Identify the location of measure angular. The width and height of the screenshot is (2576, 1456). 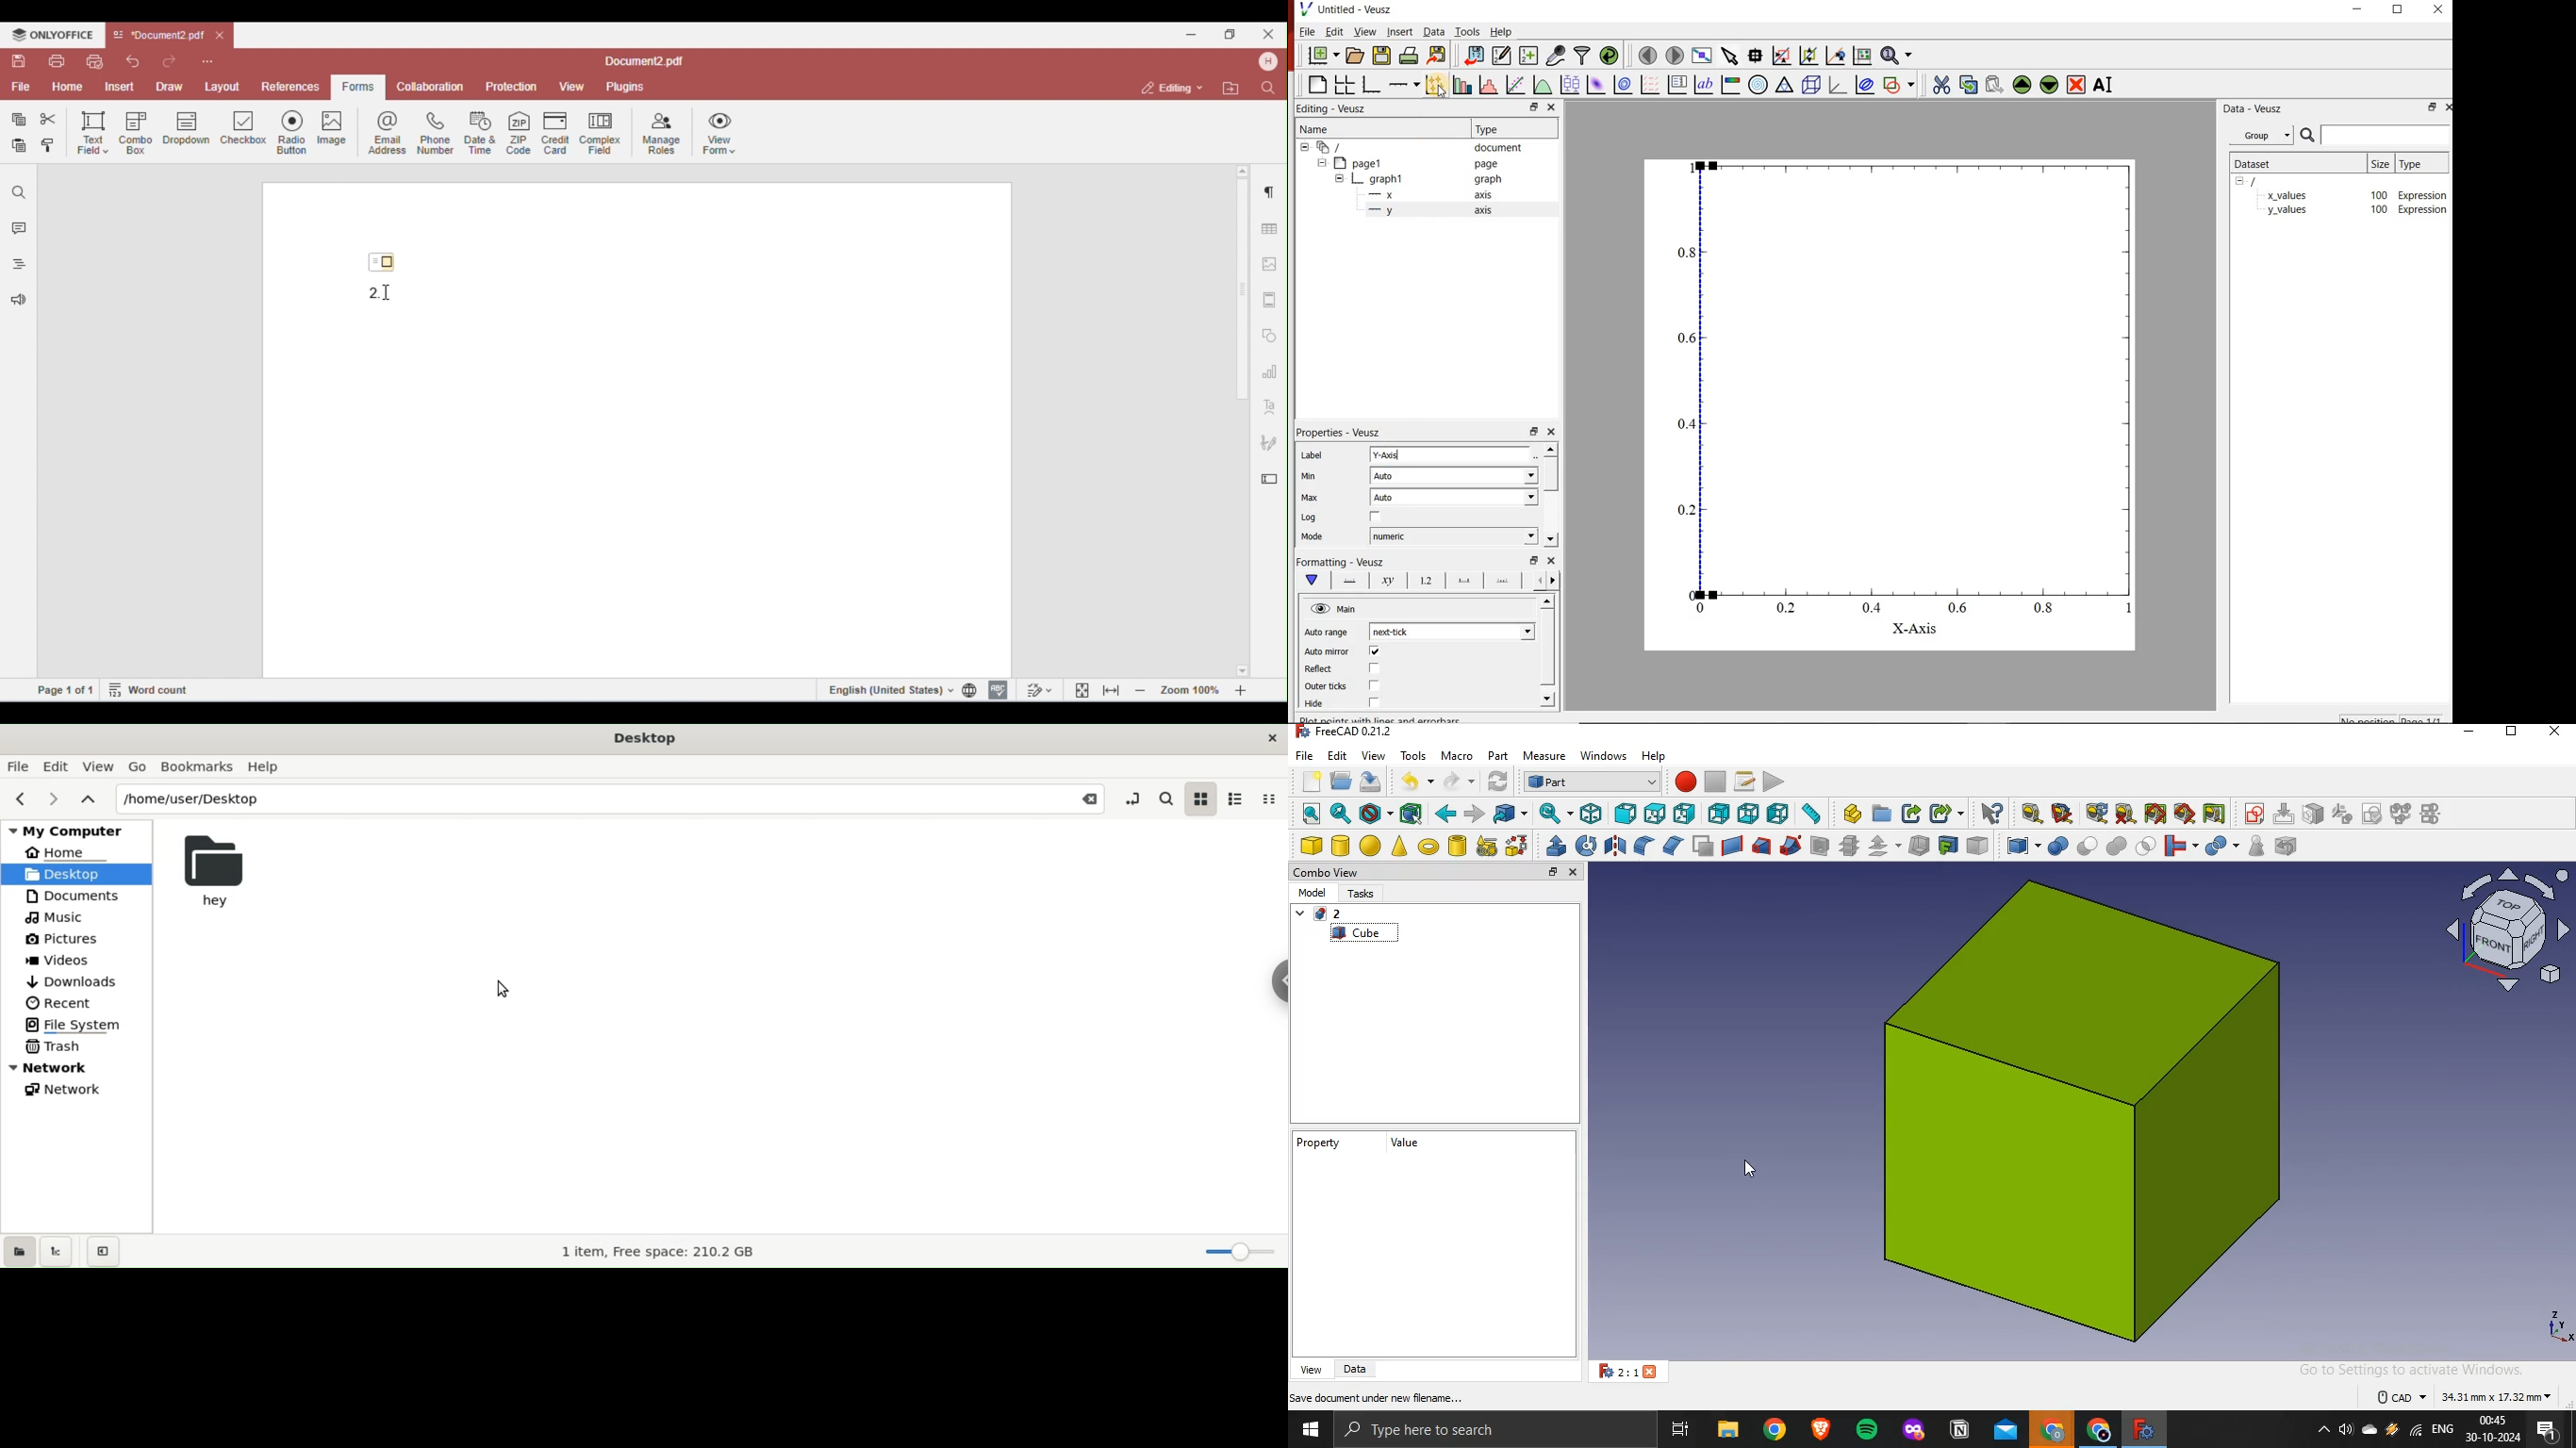
(2063, 814).